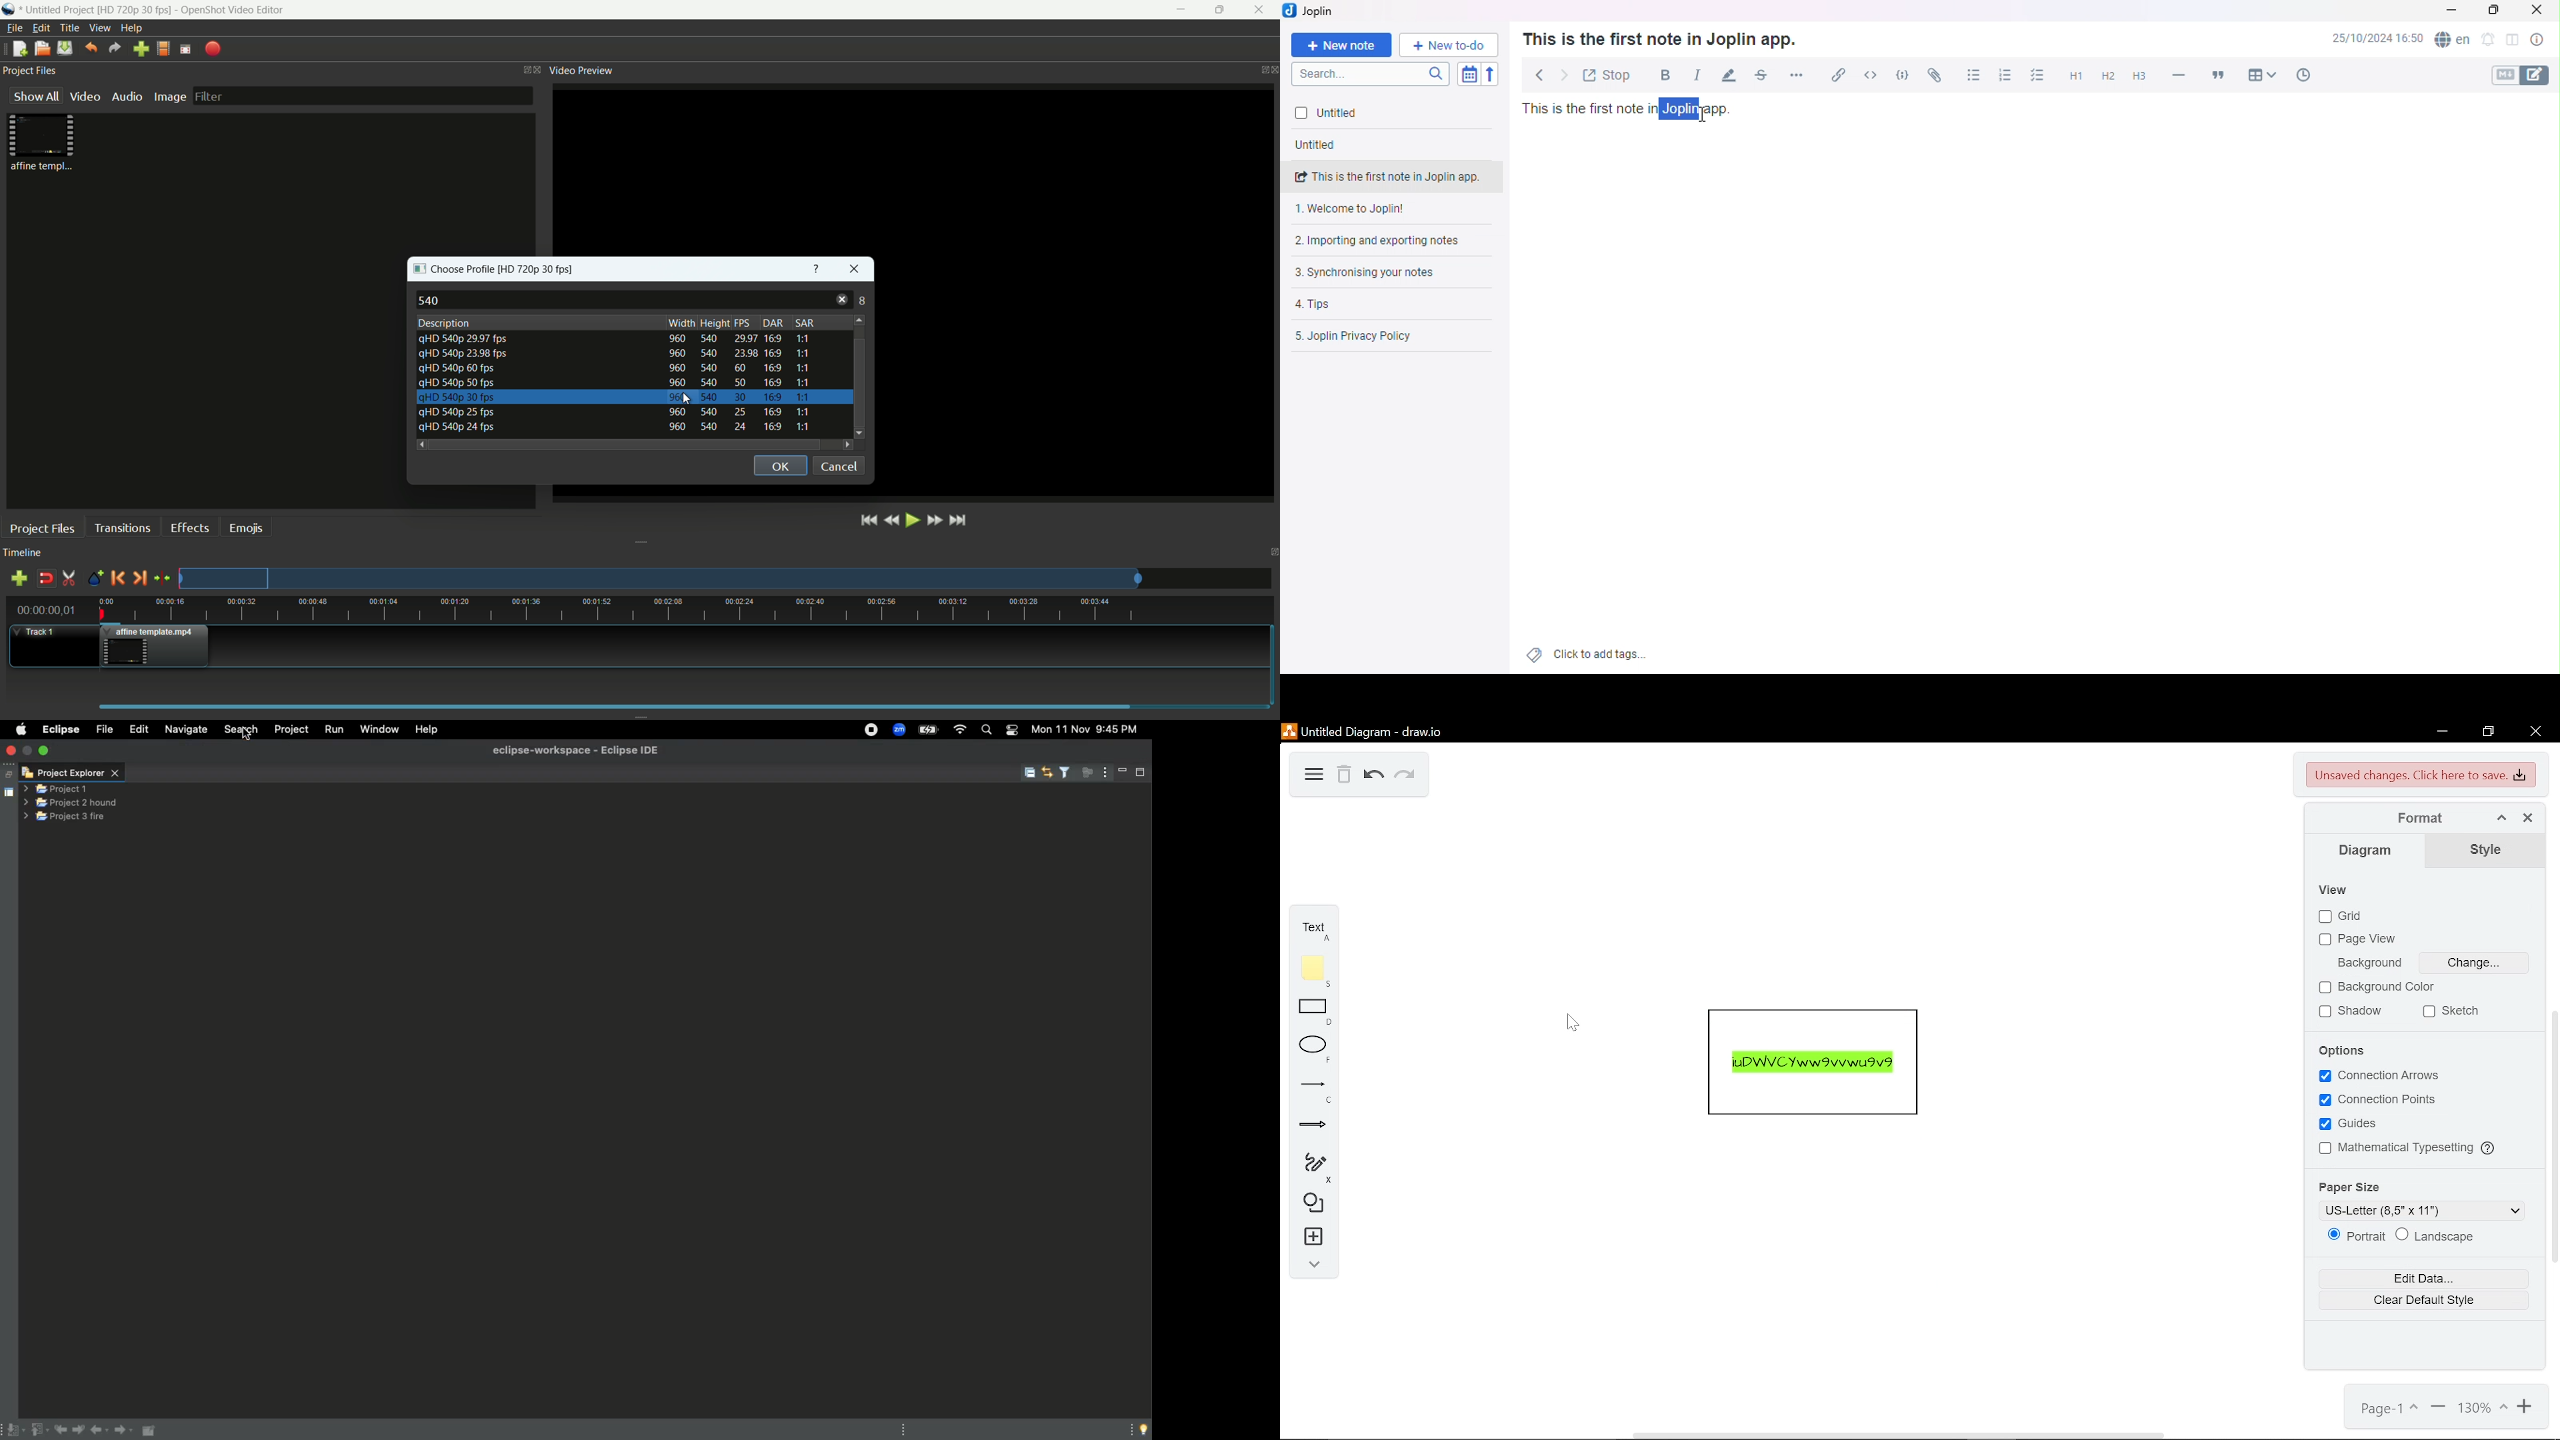 The width and height of the screenshot is (2576, 1456). I want to click on Insert time, so click(2300, 74).